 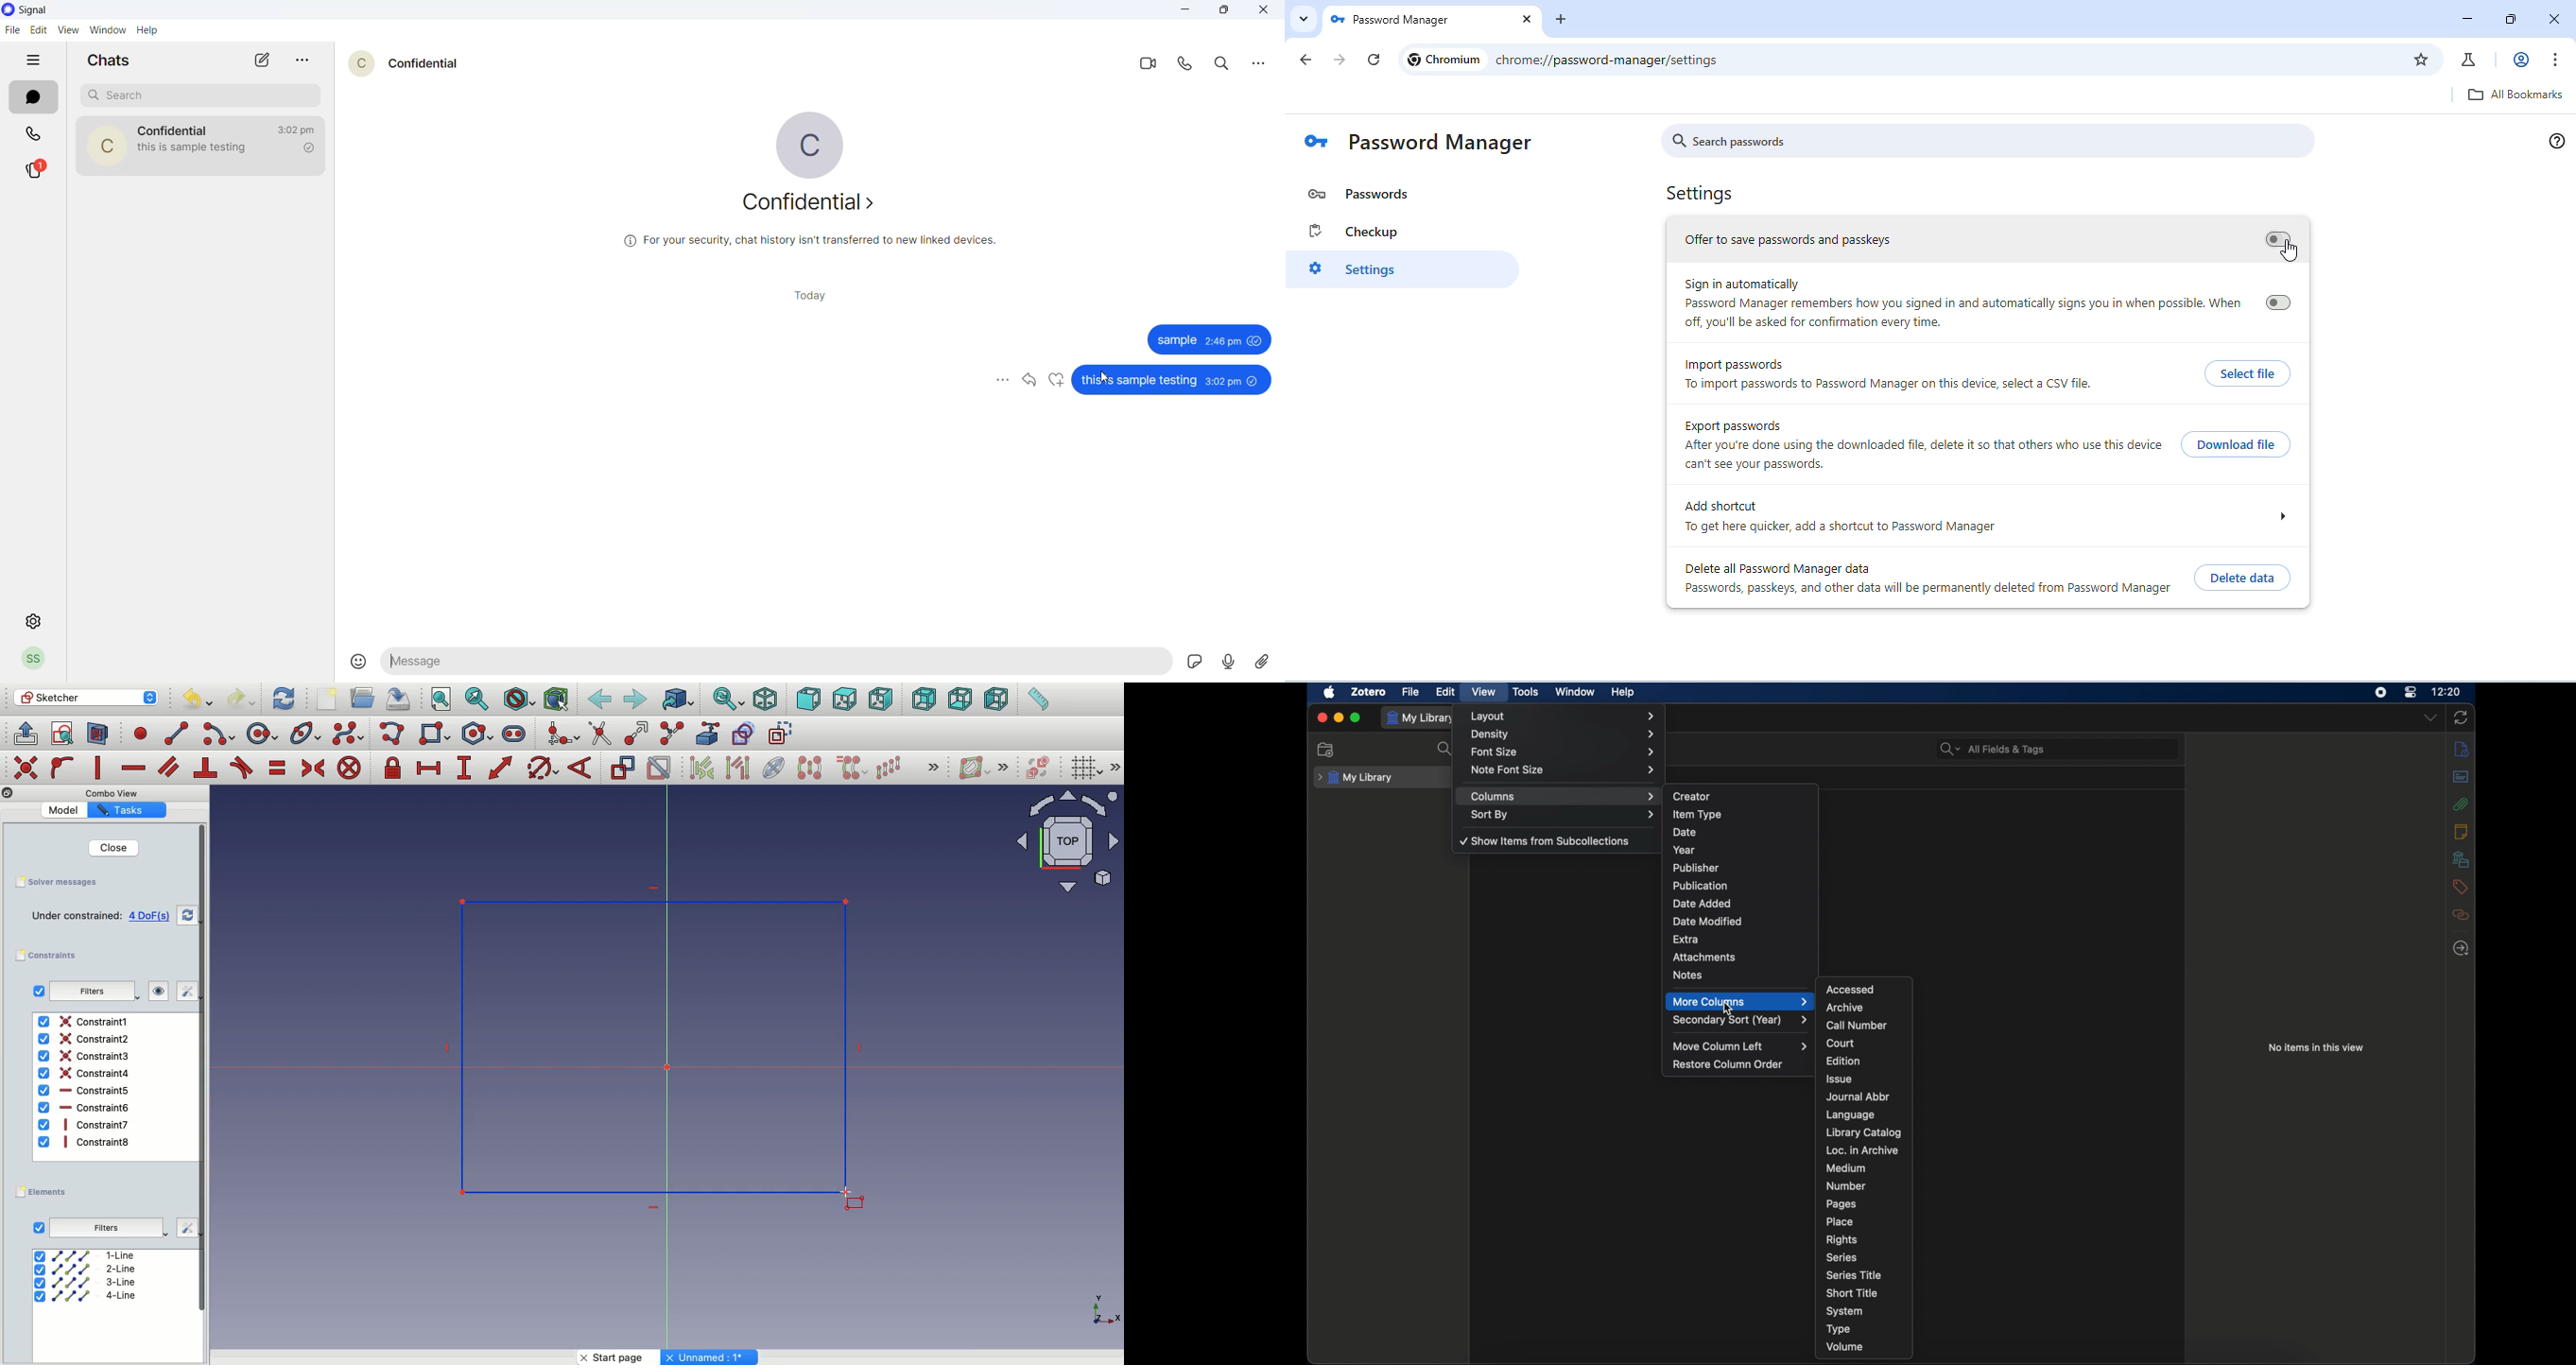 I want to click on Polygon, so click(x=480, y=734).